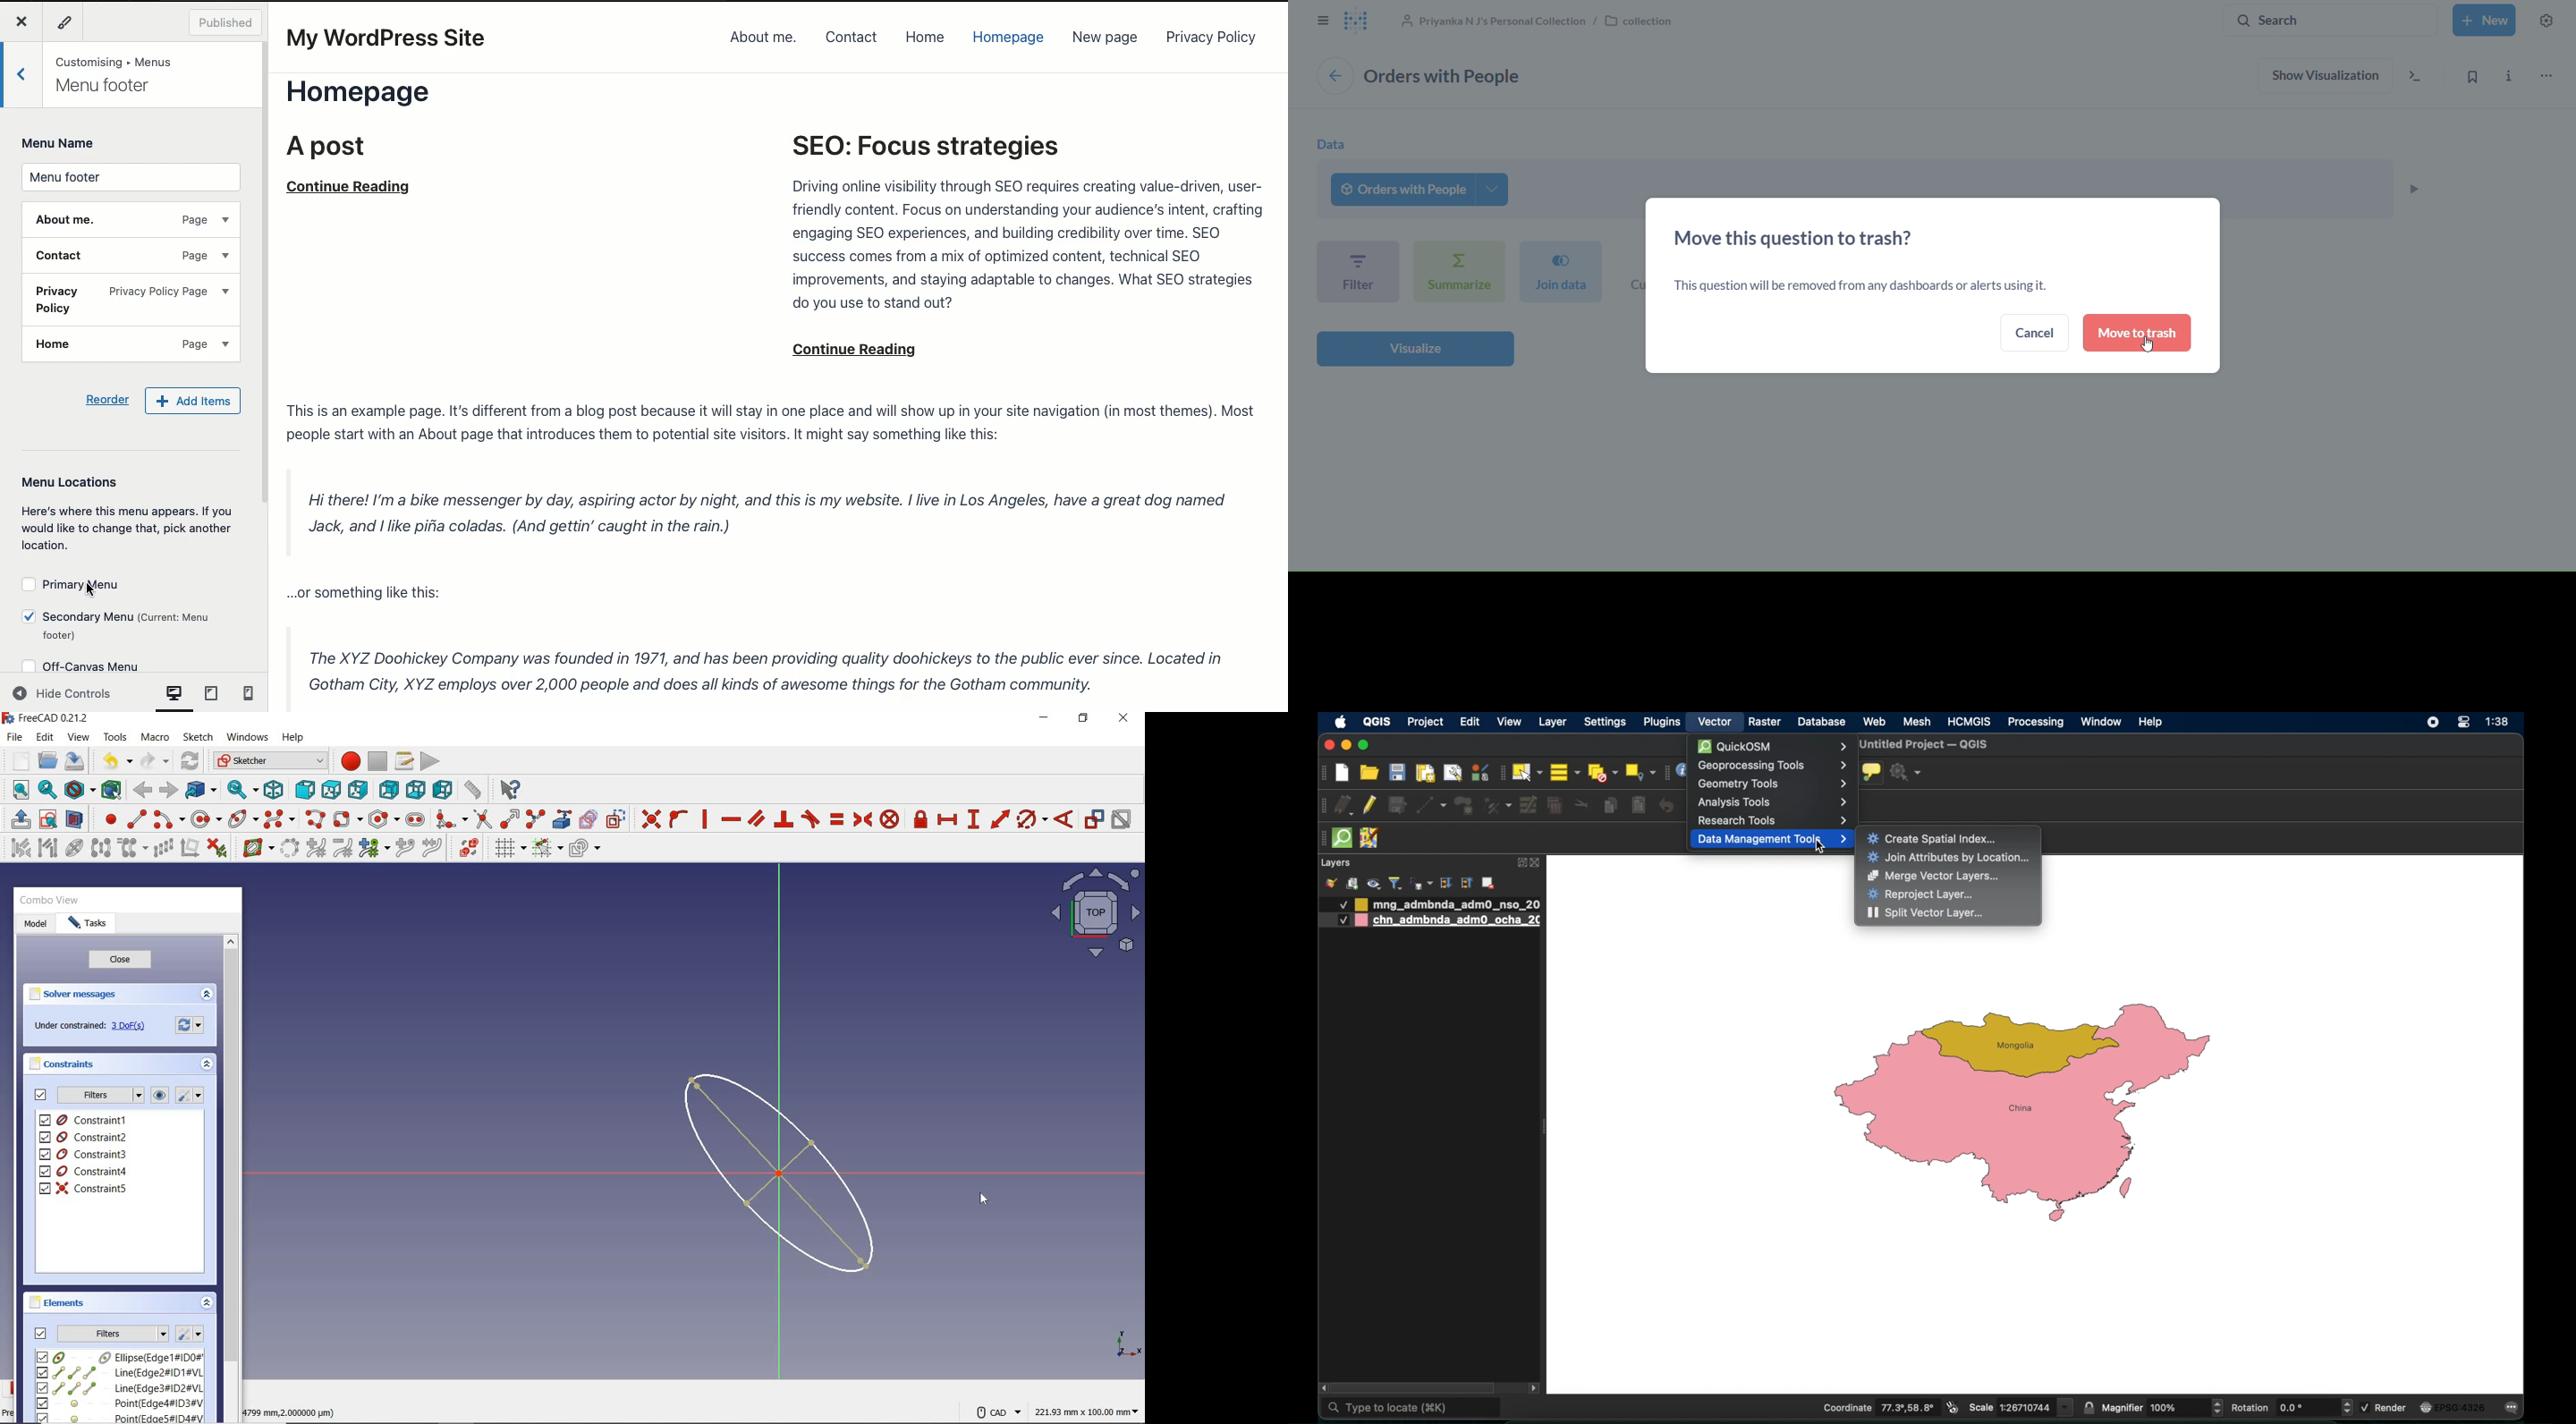 The image size is (2576, 1428). What do you see at coordinates (117, 737) in the screenshot?
I see `tools` at bounding box center [117, 737].